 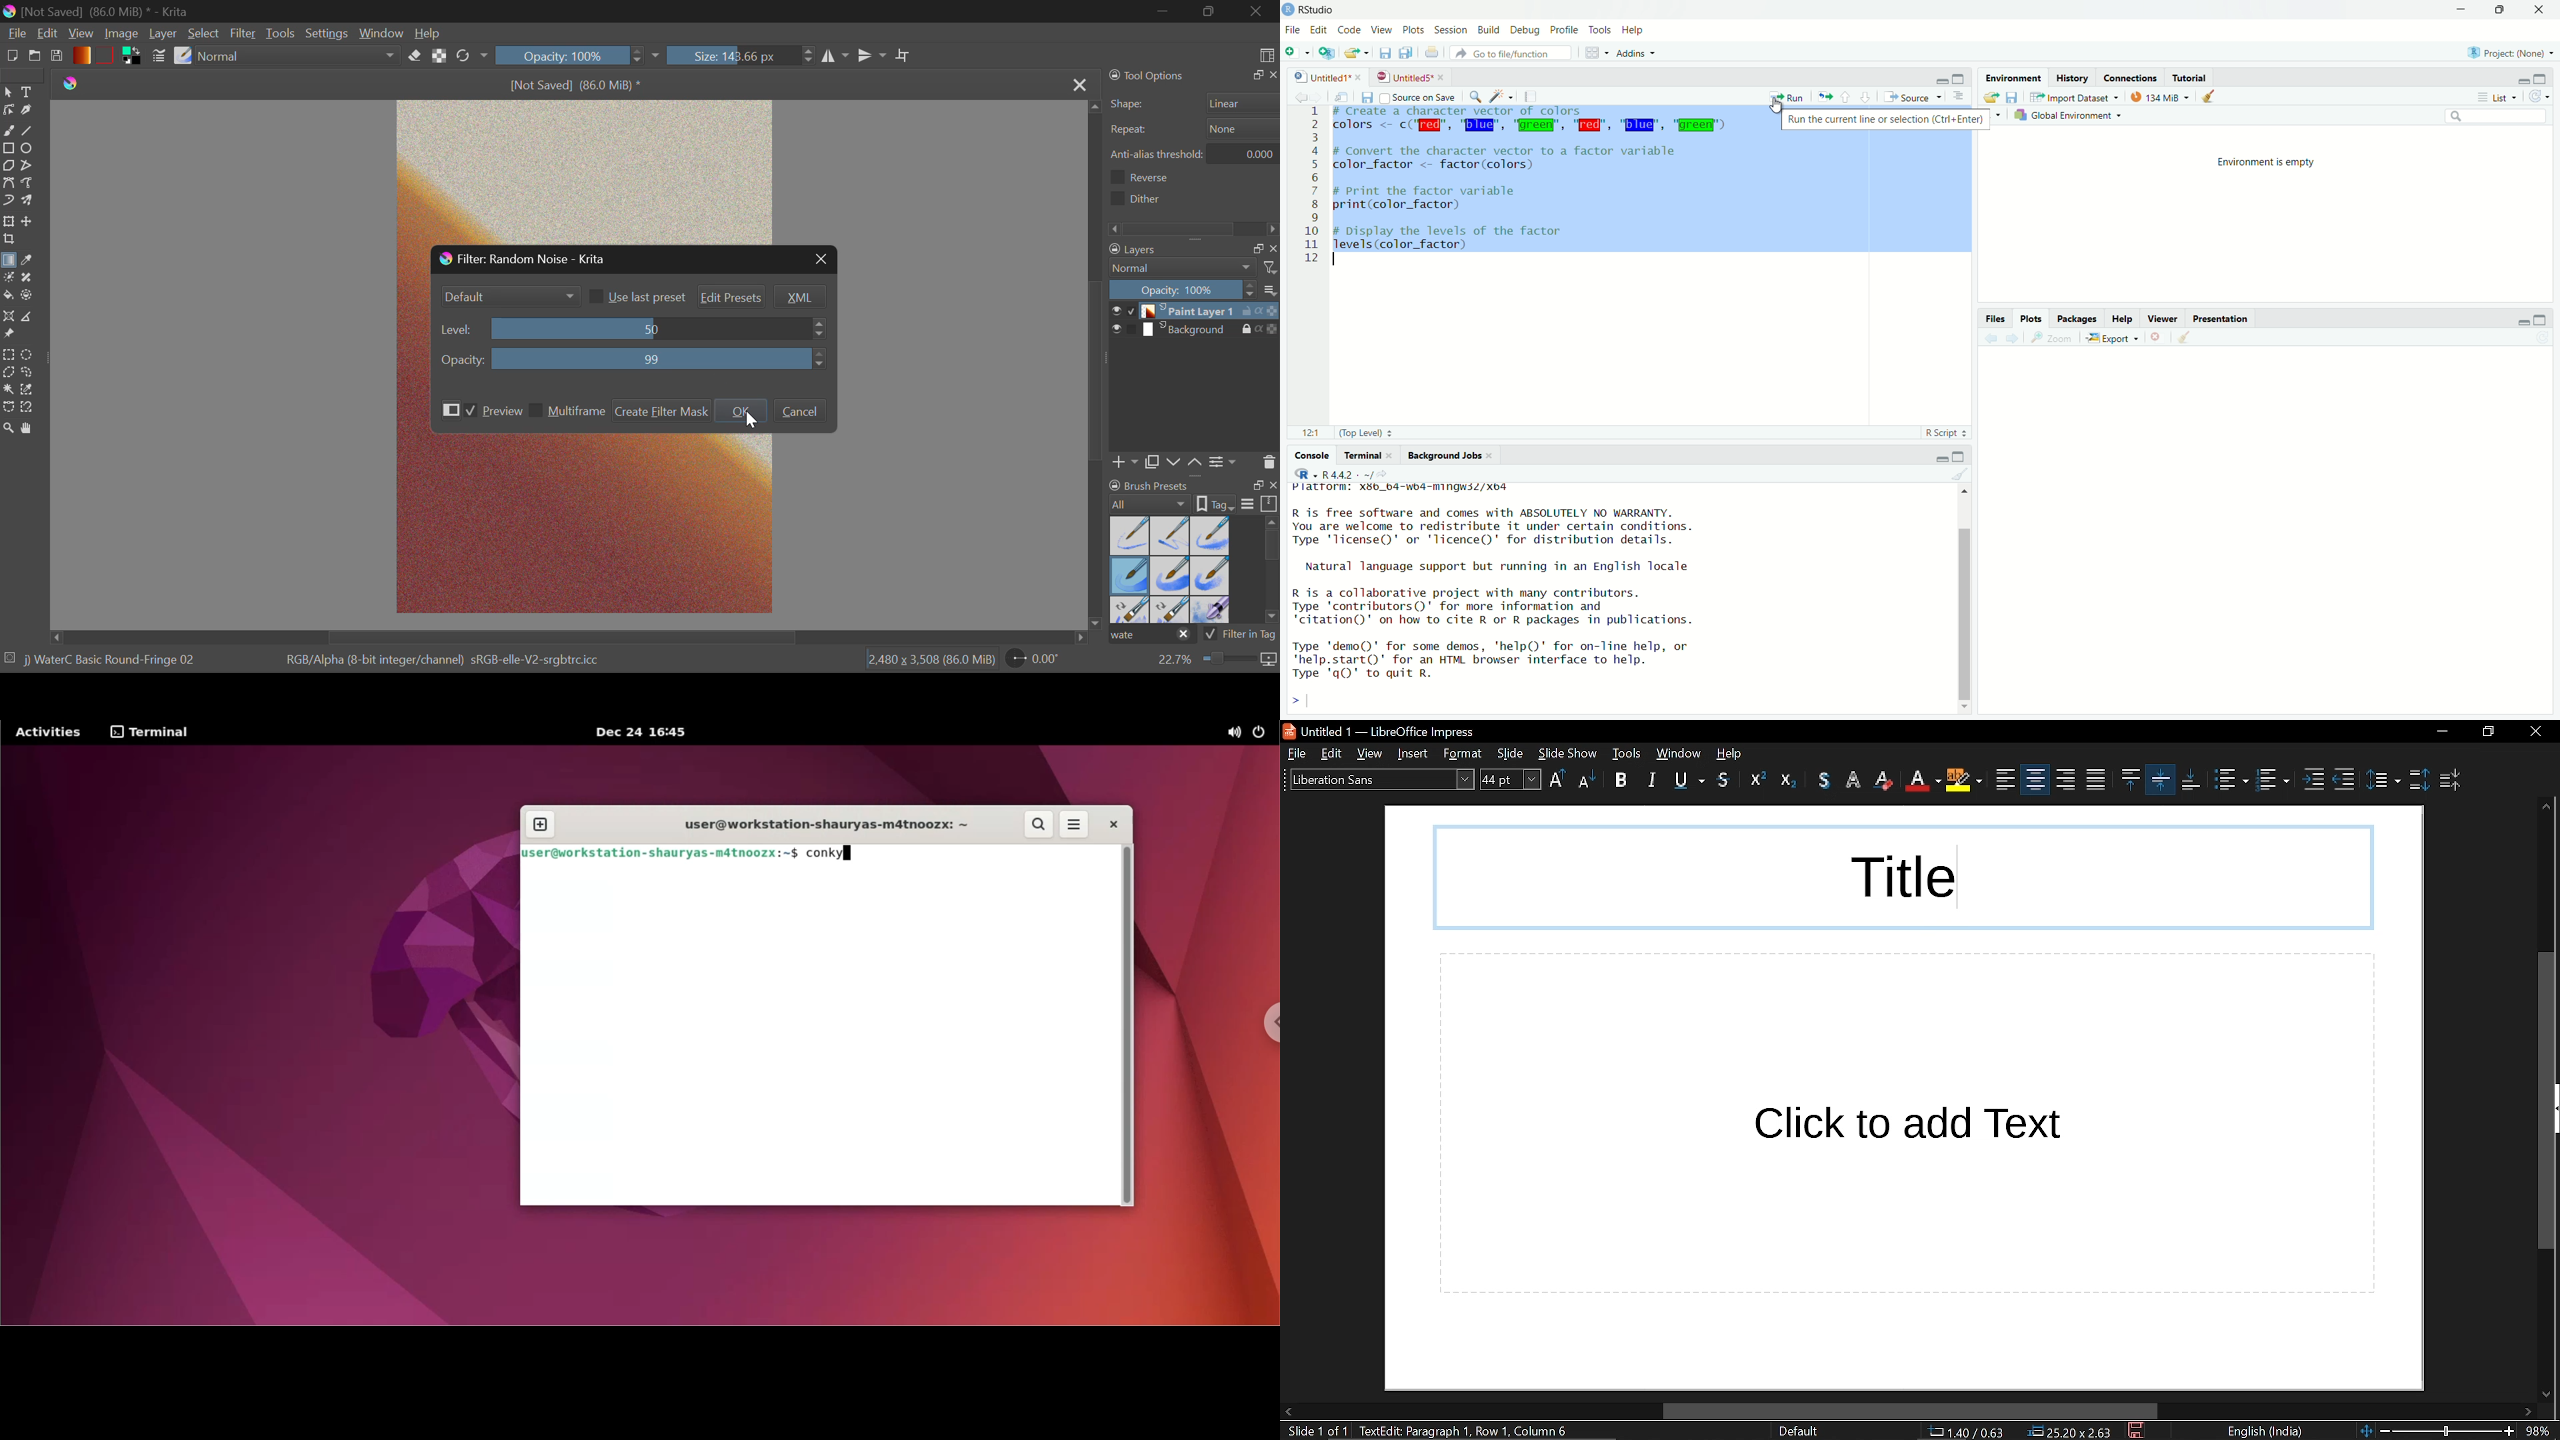 What do you see at coordinates (1961, 455) in the screenshot?
I see `maximize` at bounding box center [1961, 455].